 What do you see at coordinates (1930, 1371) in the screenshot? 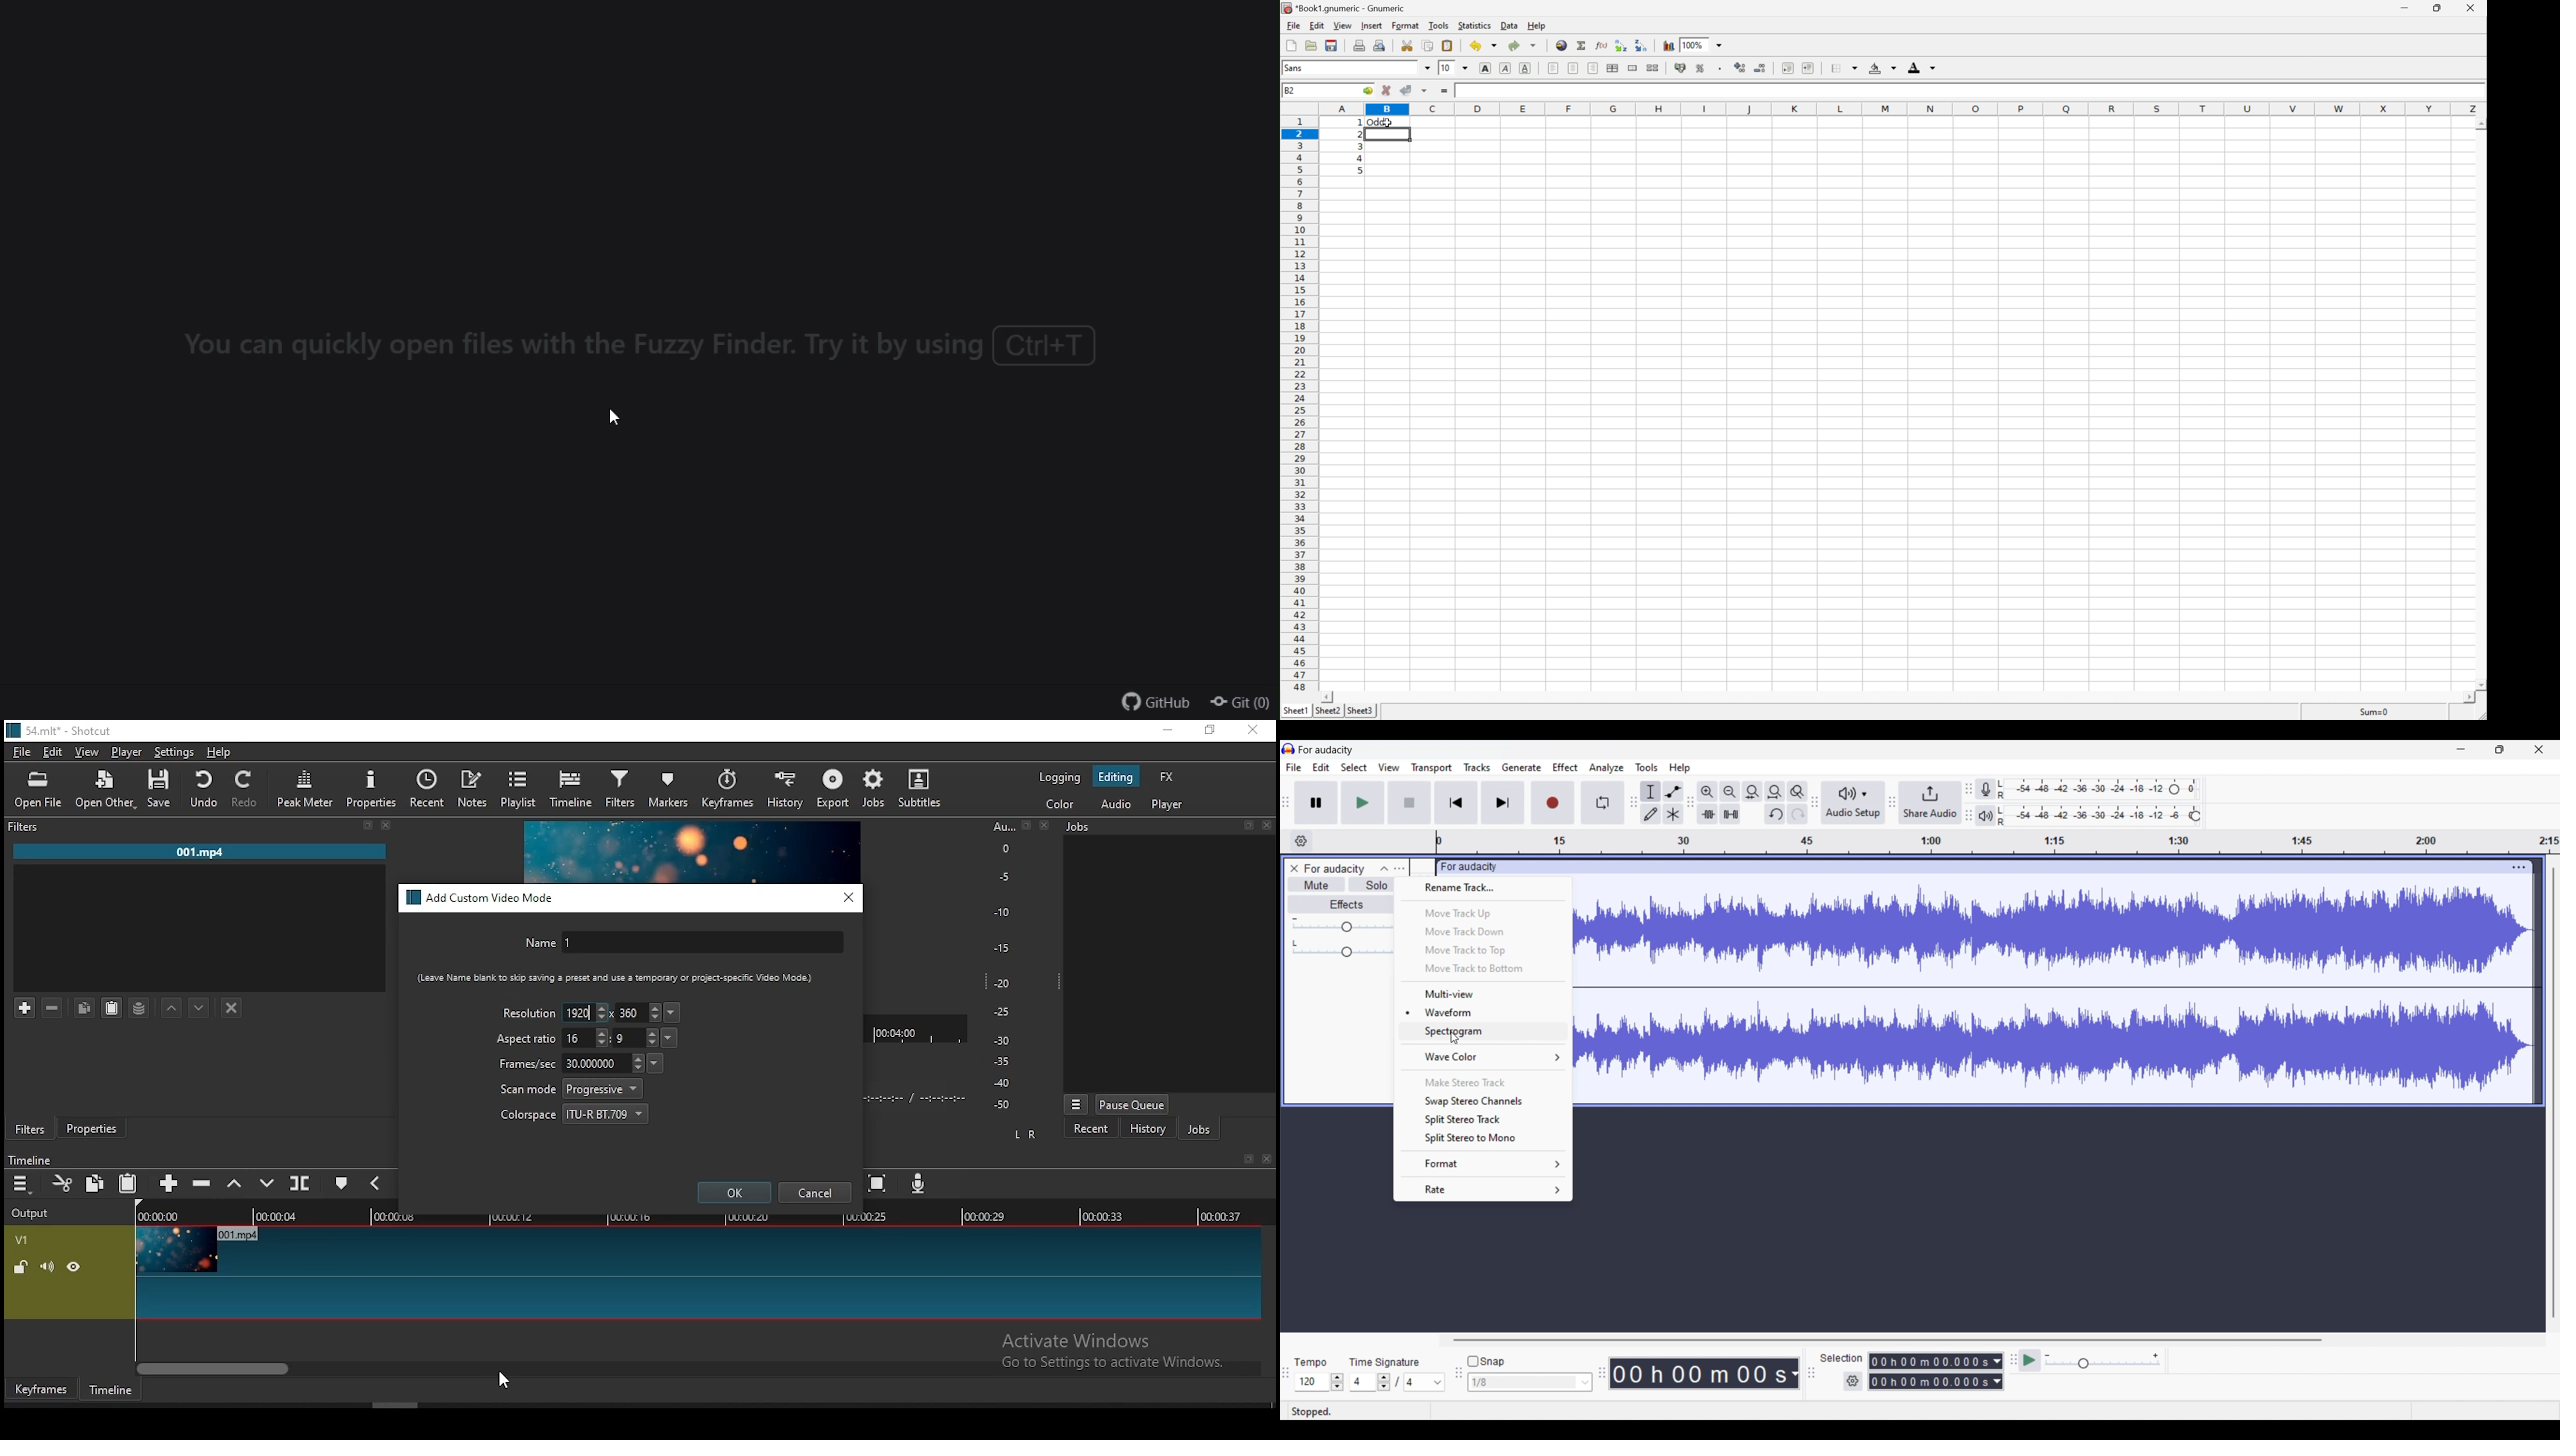
I see `Selection duration` at bounding box center [1930, 1371].